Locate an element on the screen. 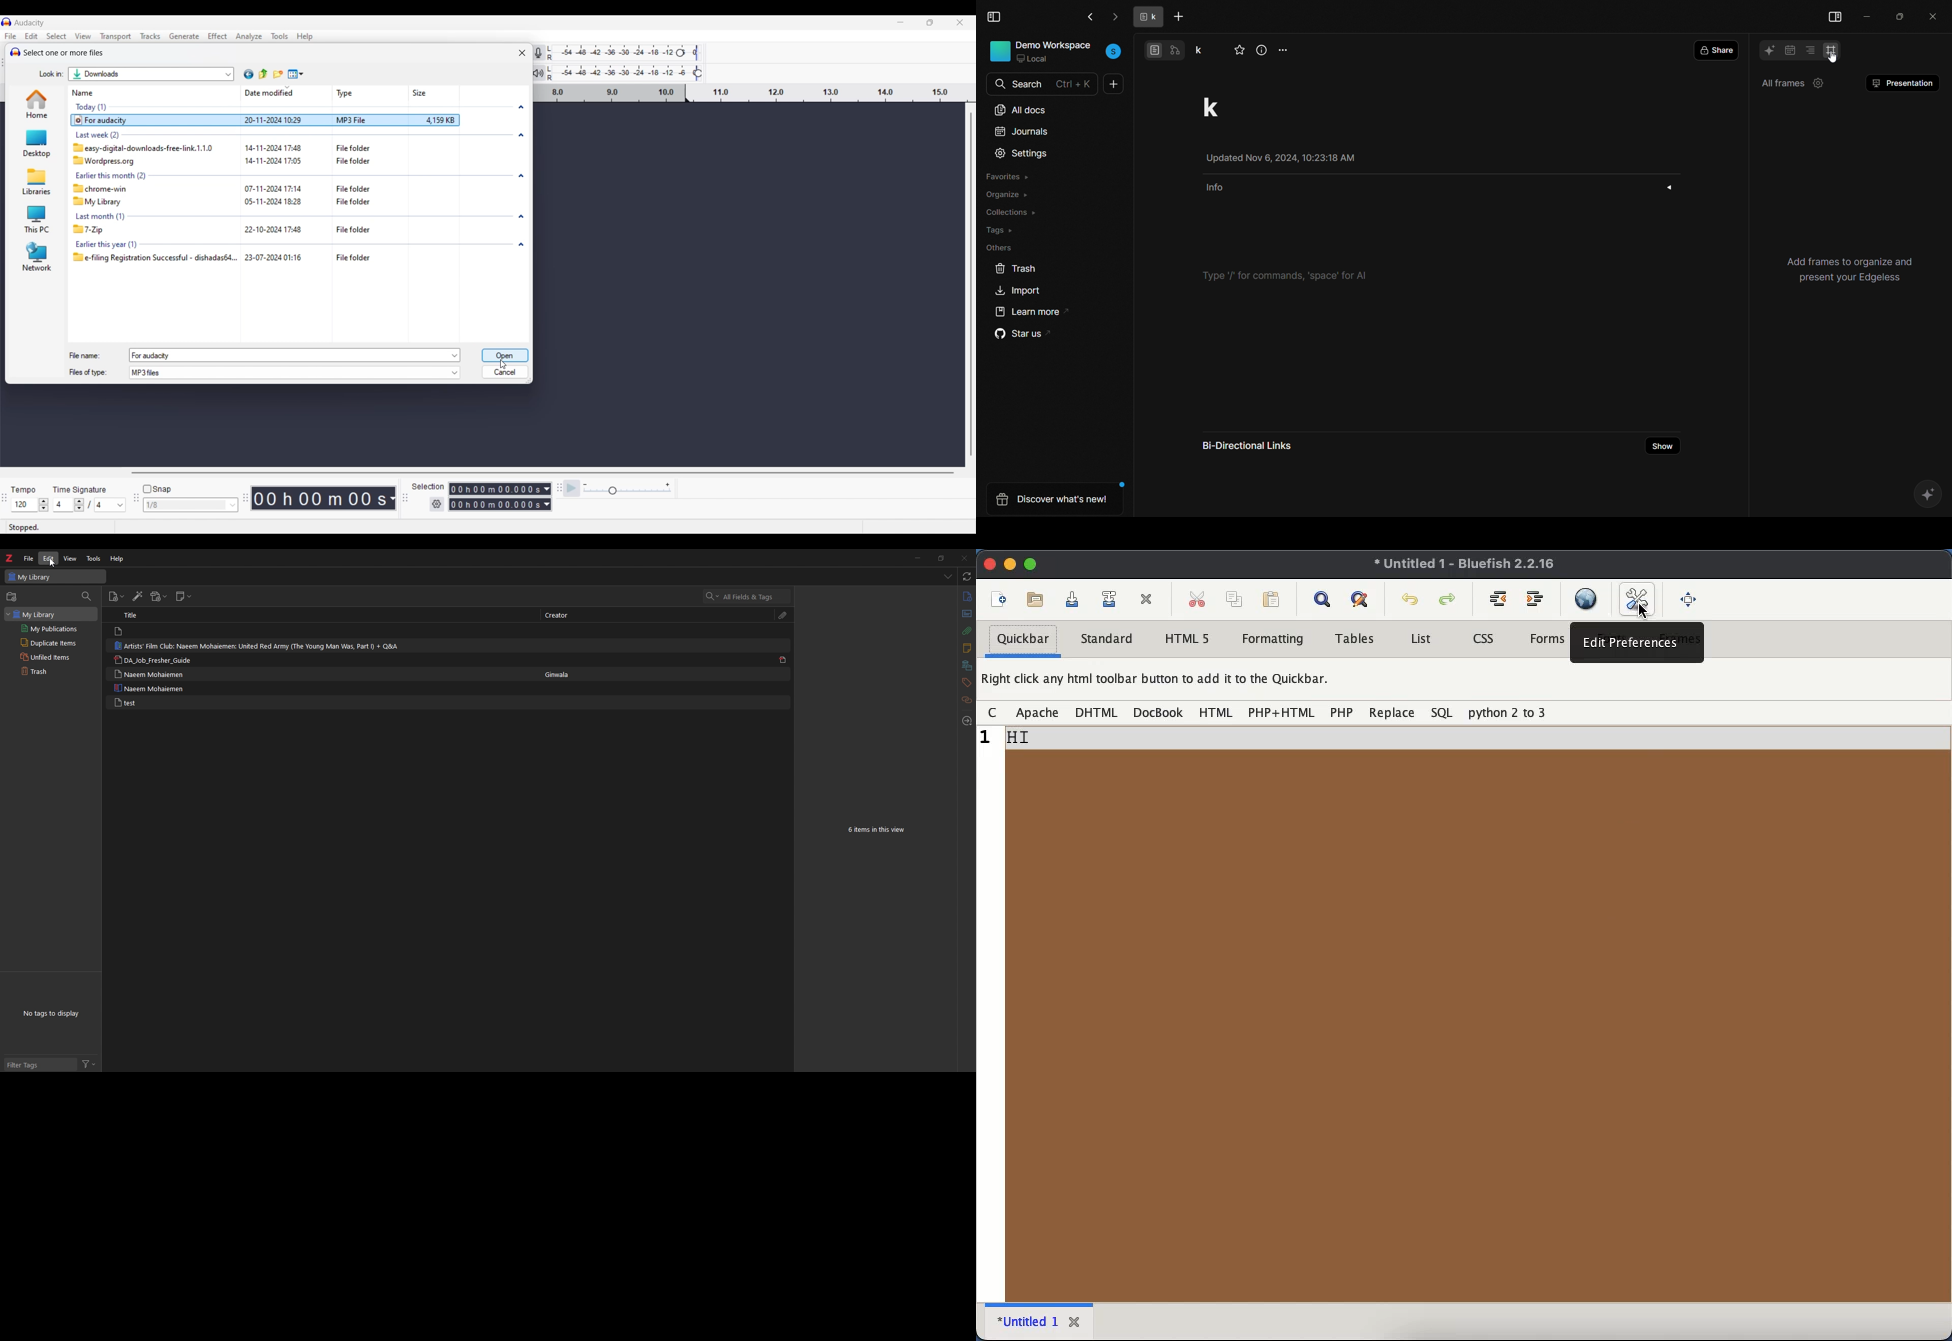  resize is located at coordinates (940, 558).